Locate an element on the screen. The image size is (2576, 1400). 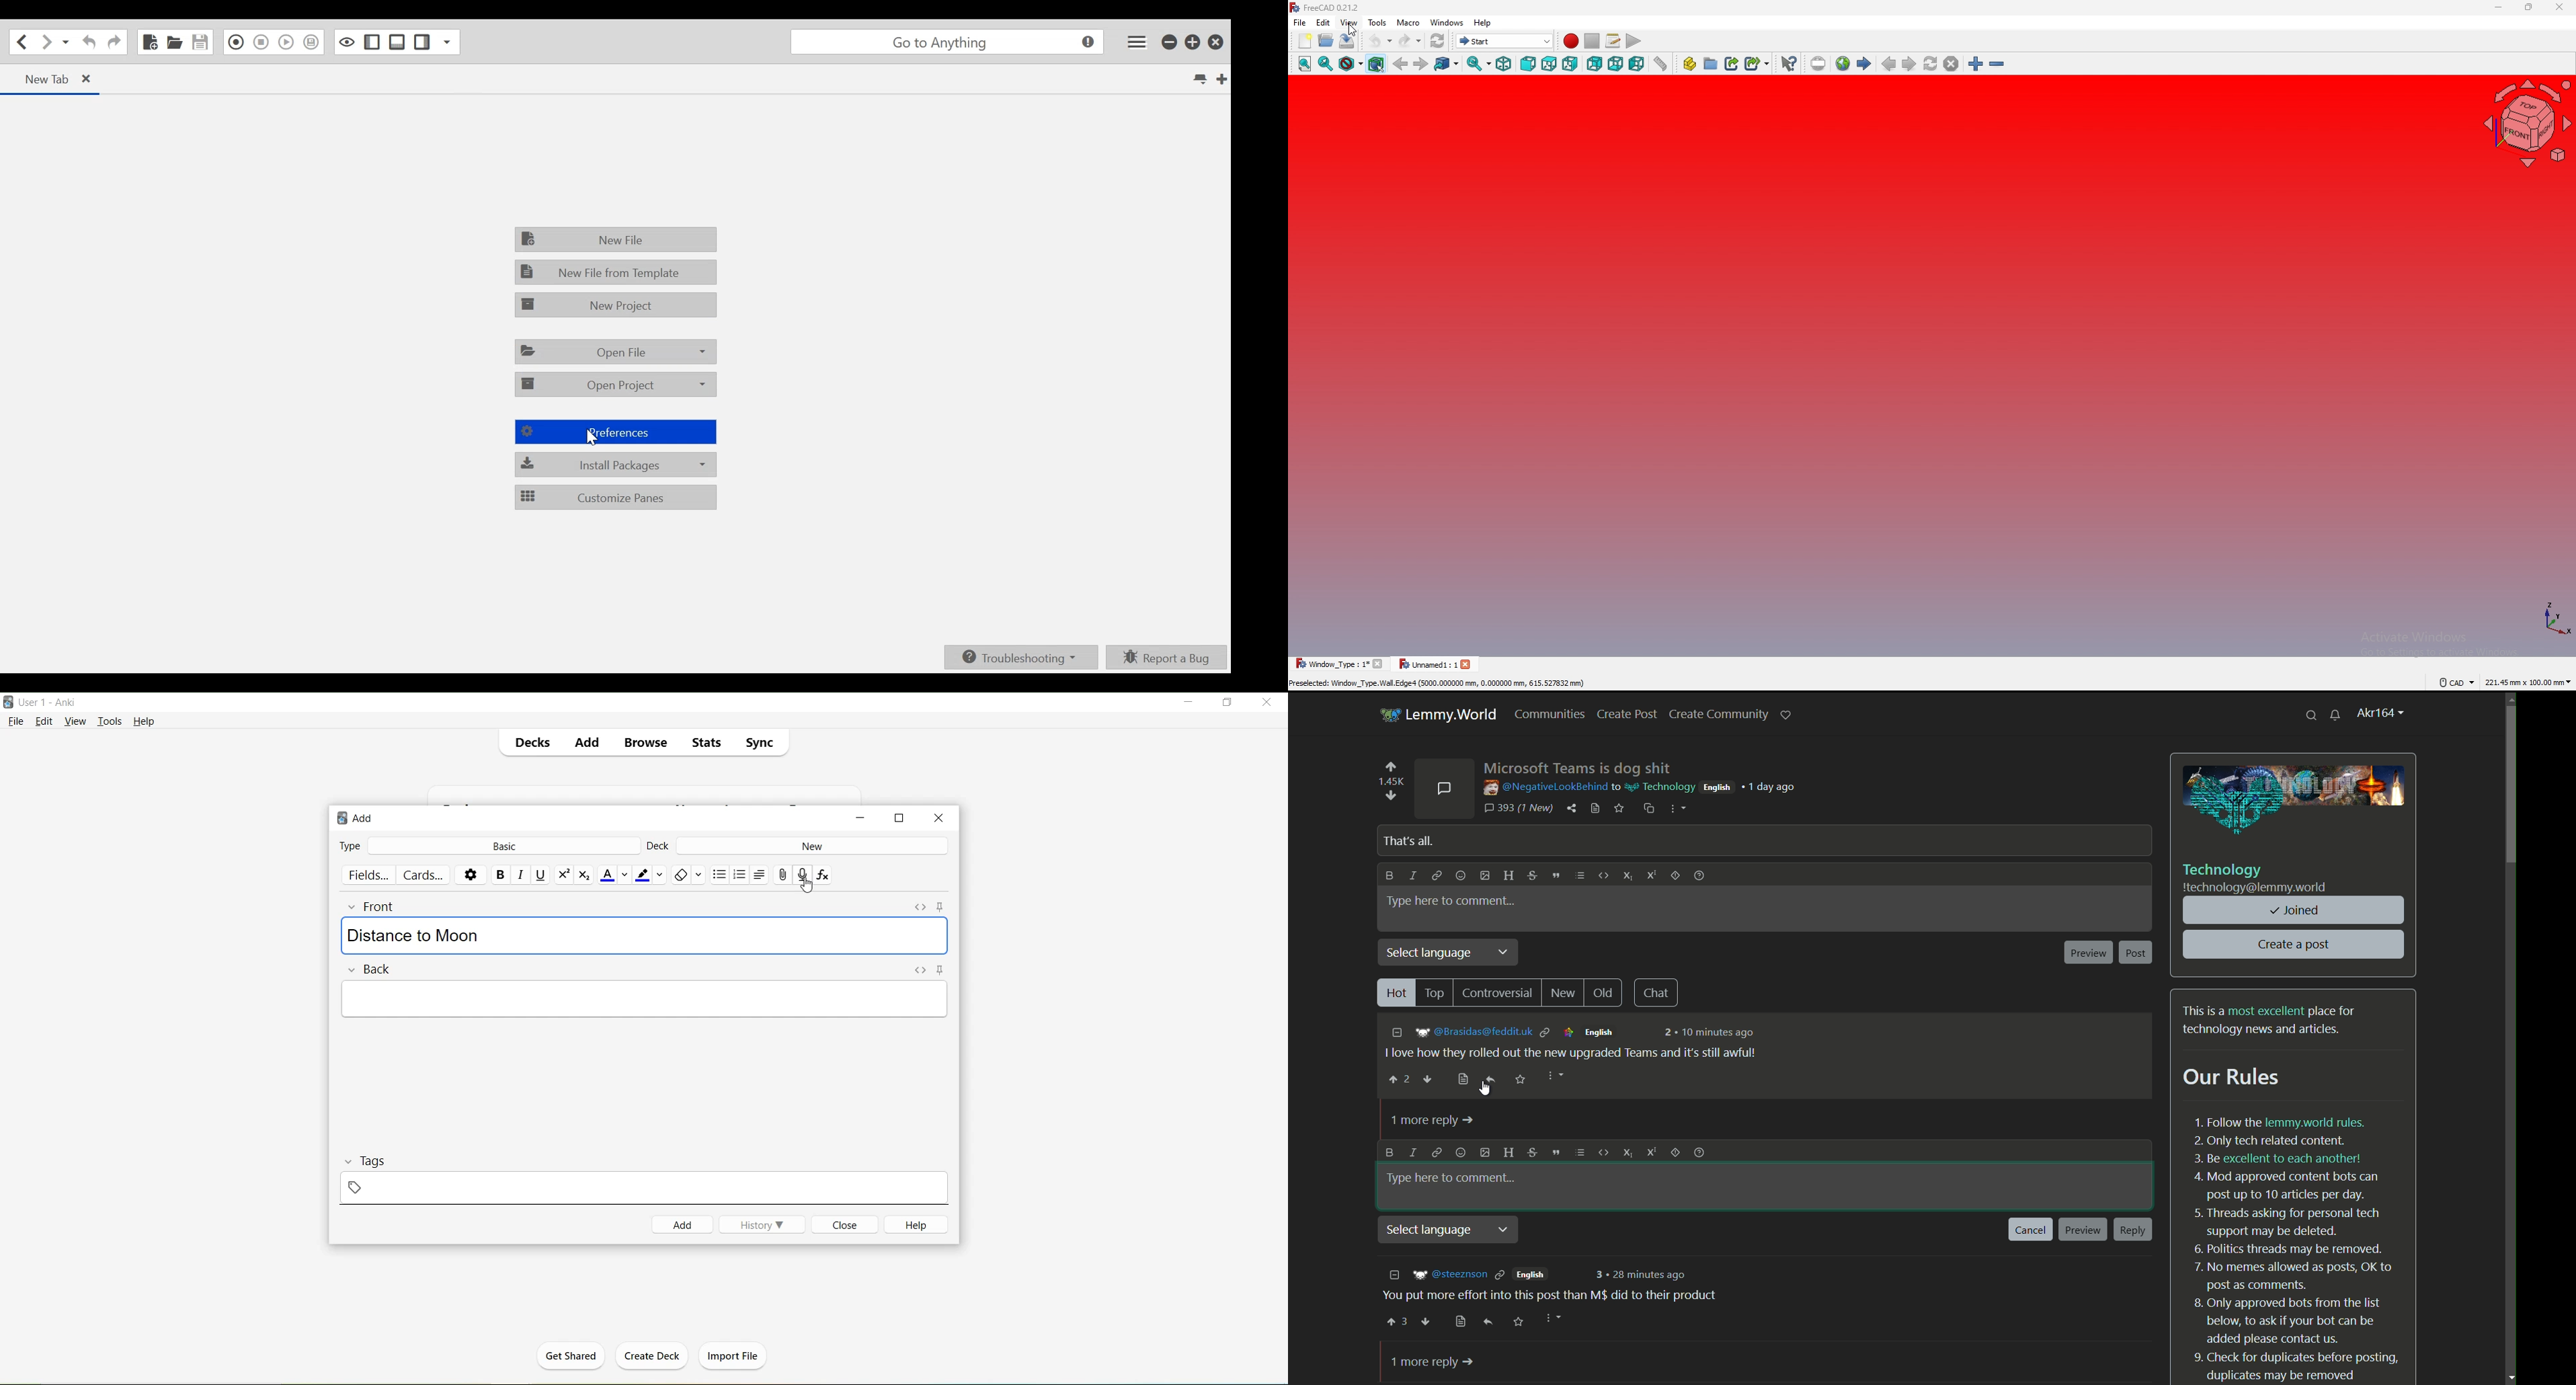
Get Shared is located at coordinates (571, 1361).